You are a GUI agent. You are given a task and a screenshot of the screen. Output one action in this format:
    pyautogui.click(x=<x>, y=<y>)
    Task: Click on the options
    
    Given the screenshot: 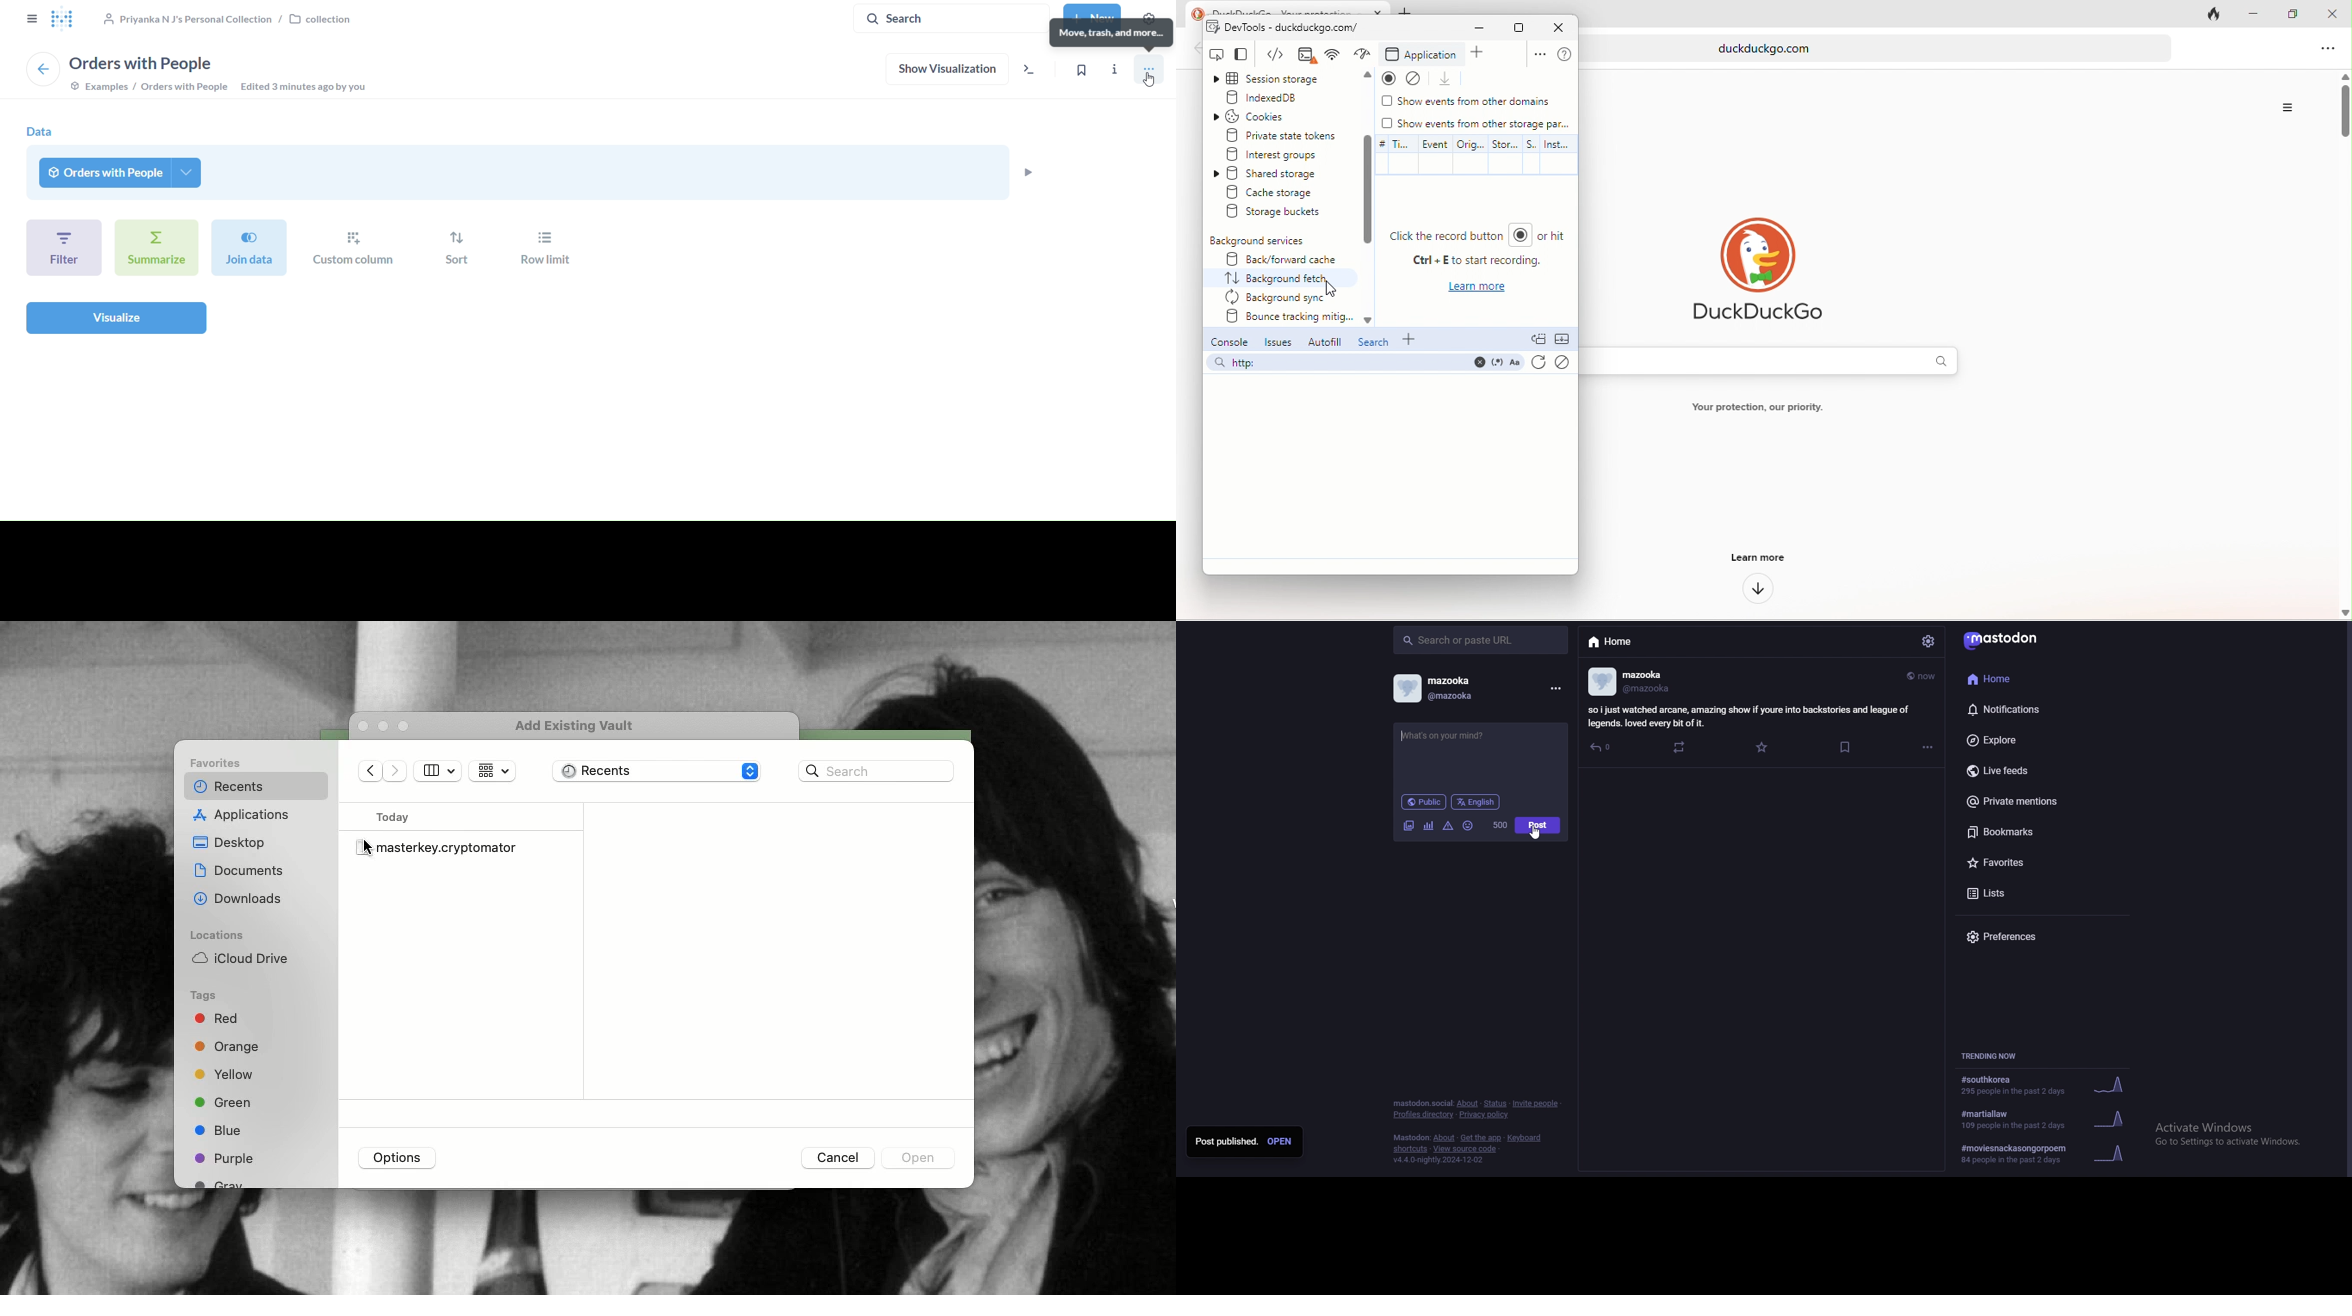 What is the action you would take?
    pyautogui.click(x=1929, y=748)
    